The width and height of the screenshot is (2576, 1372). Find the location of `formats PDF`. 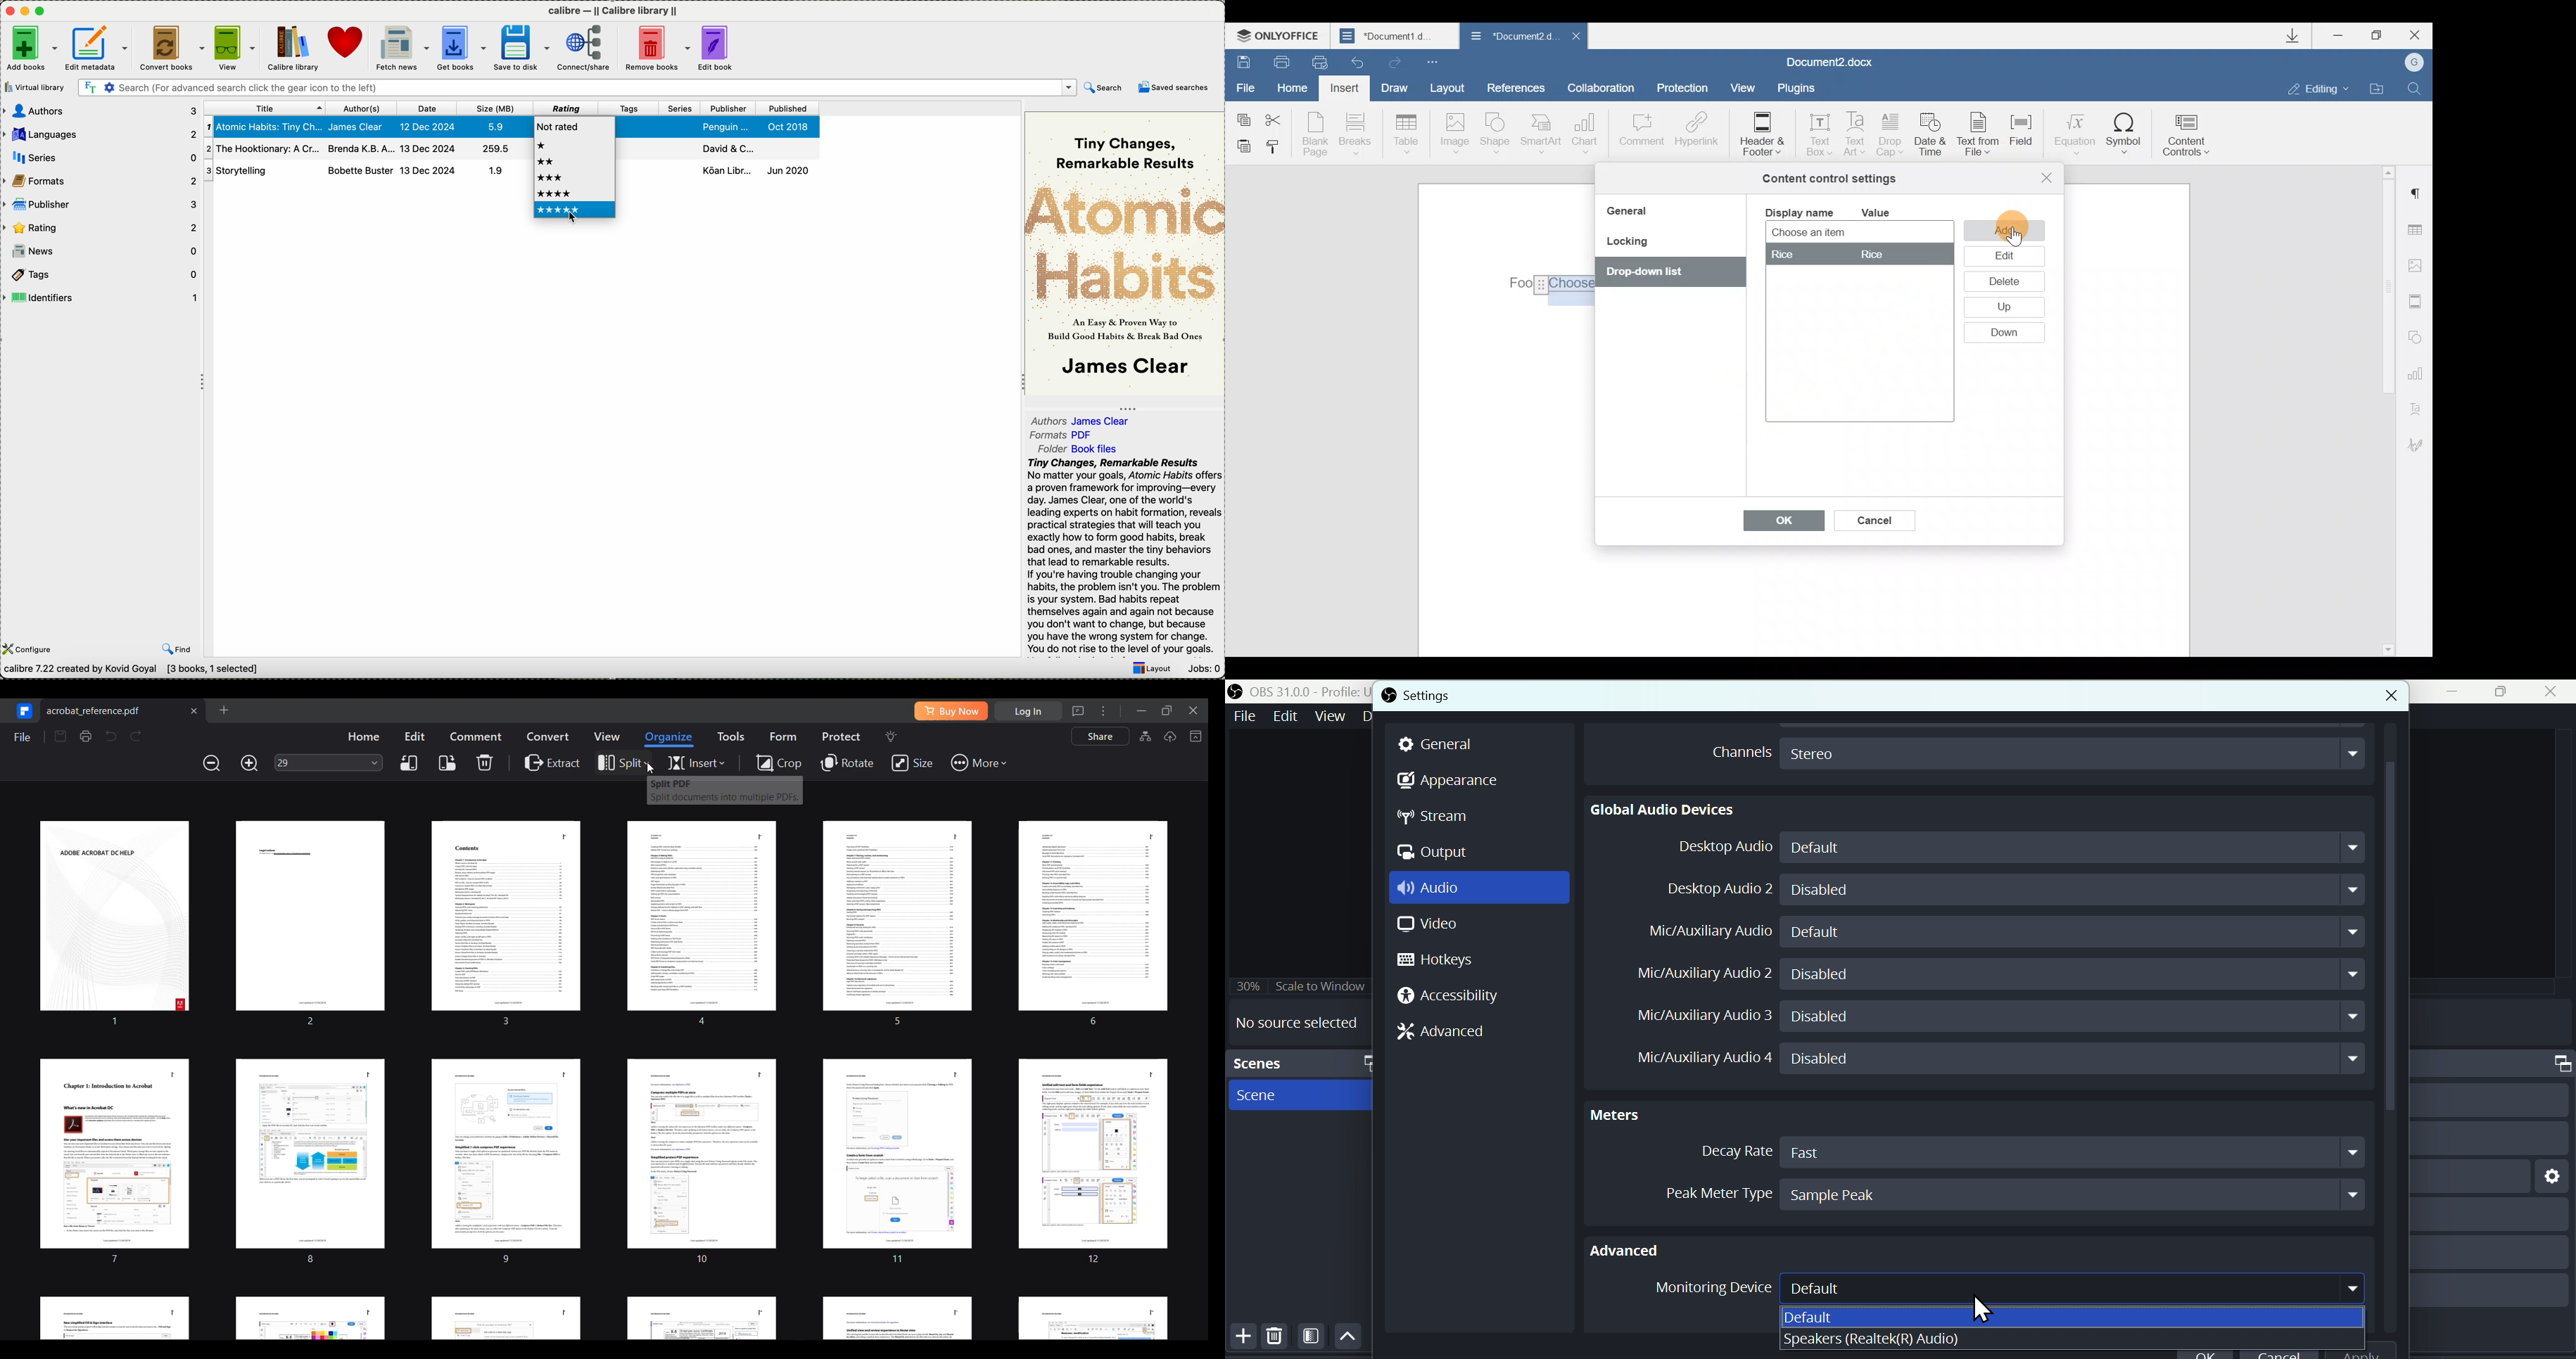

formats PDF is located at coordinates (1046, 435).